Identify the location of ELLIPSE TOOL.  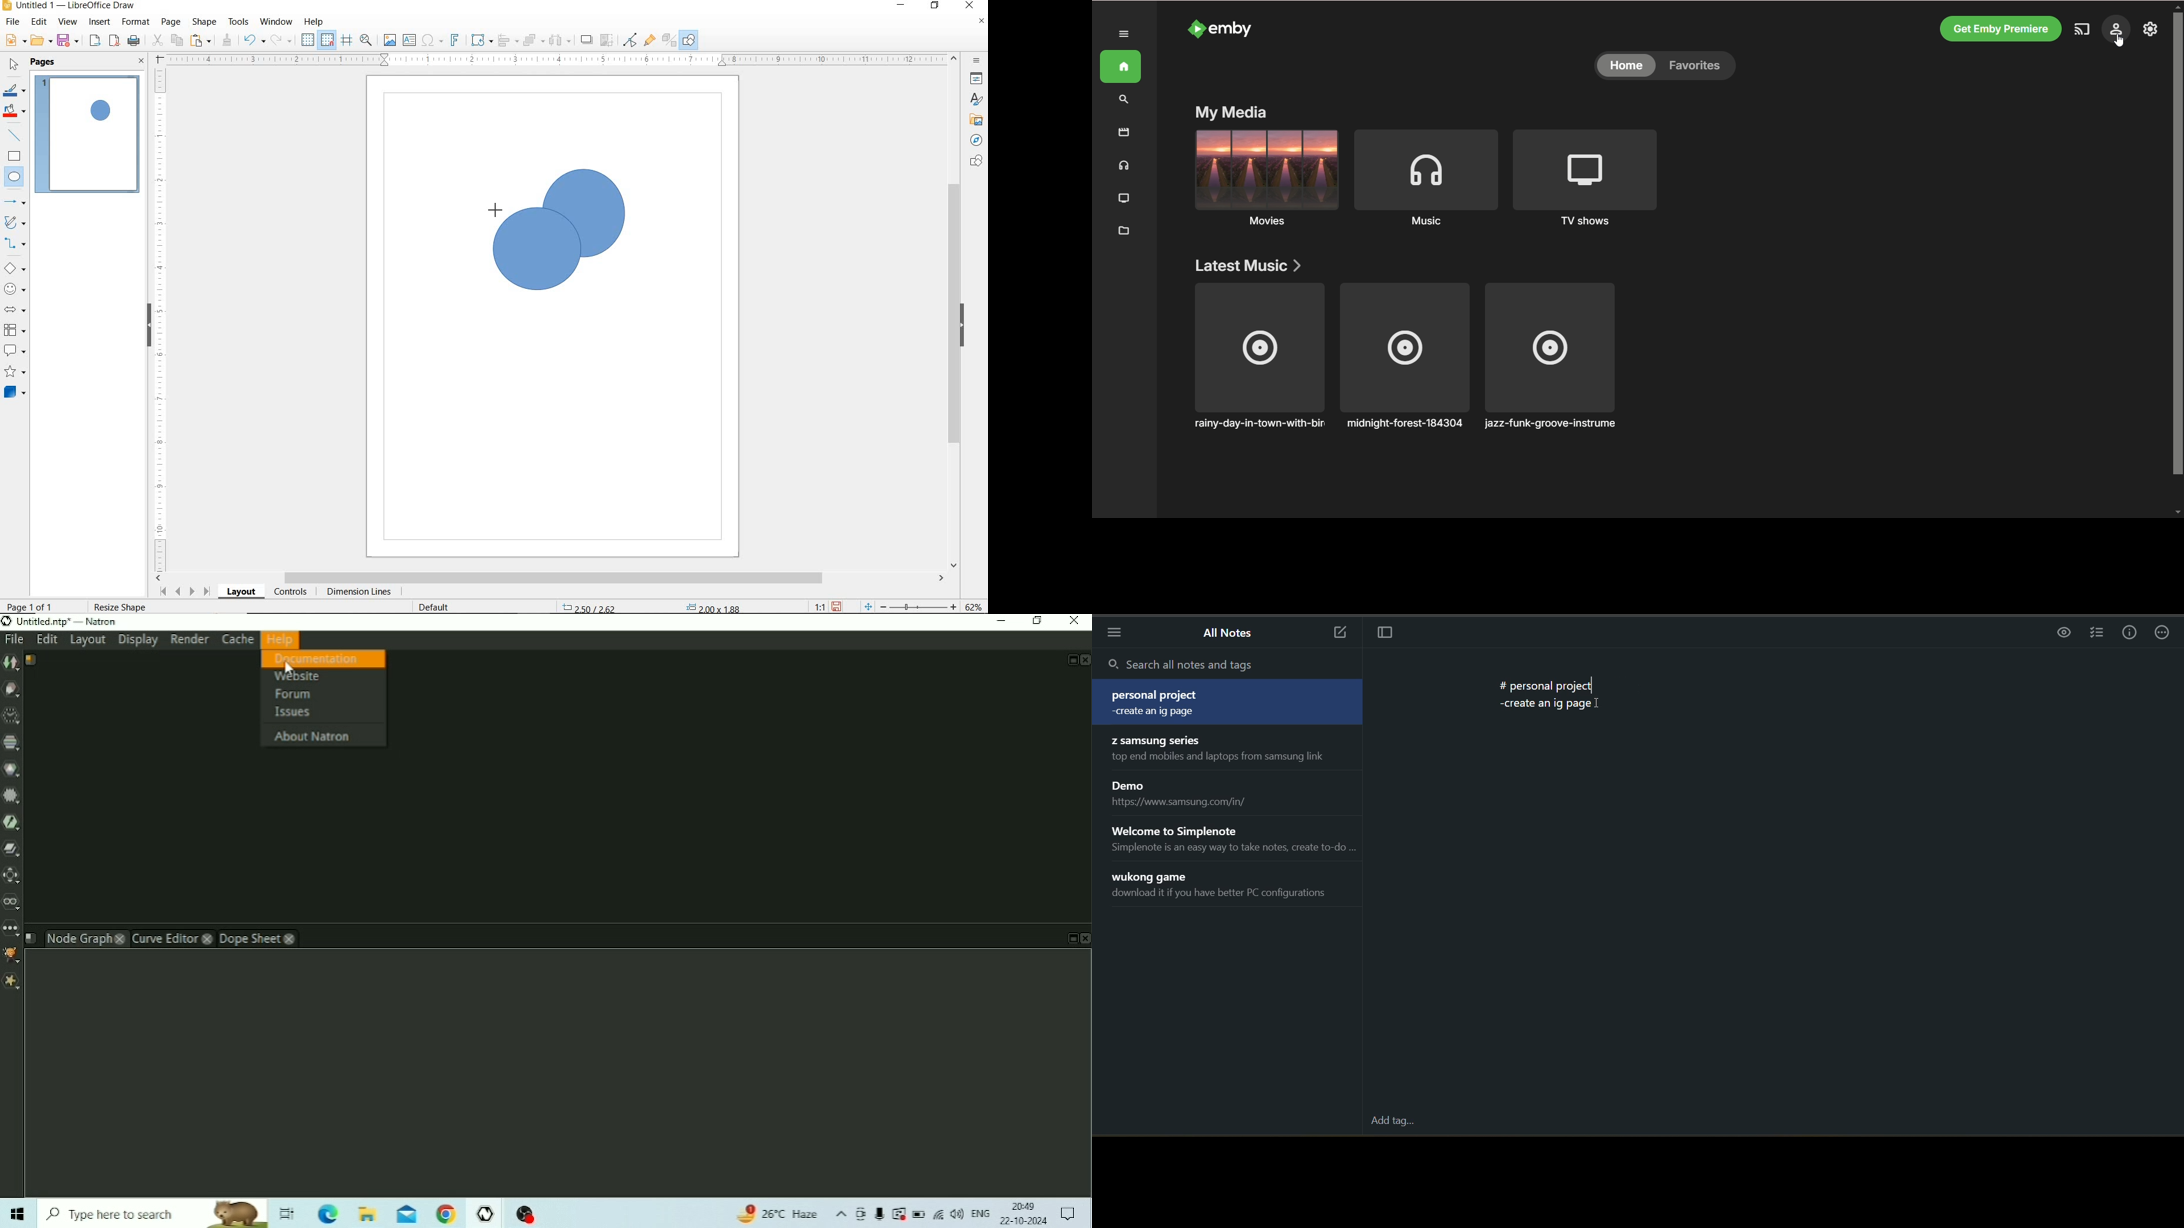
(545, 261).